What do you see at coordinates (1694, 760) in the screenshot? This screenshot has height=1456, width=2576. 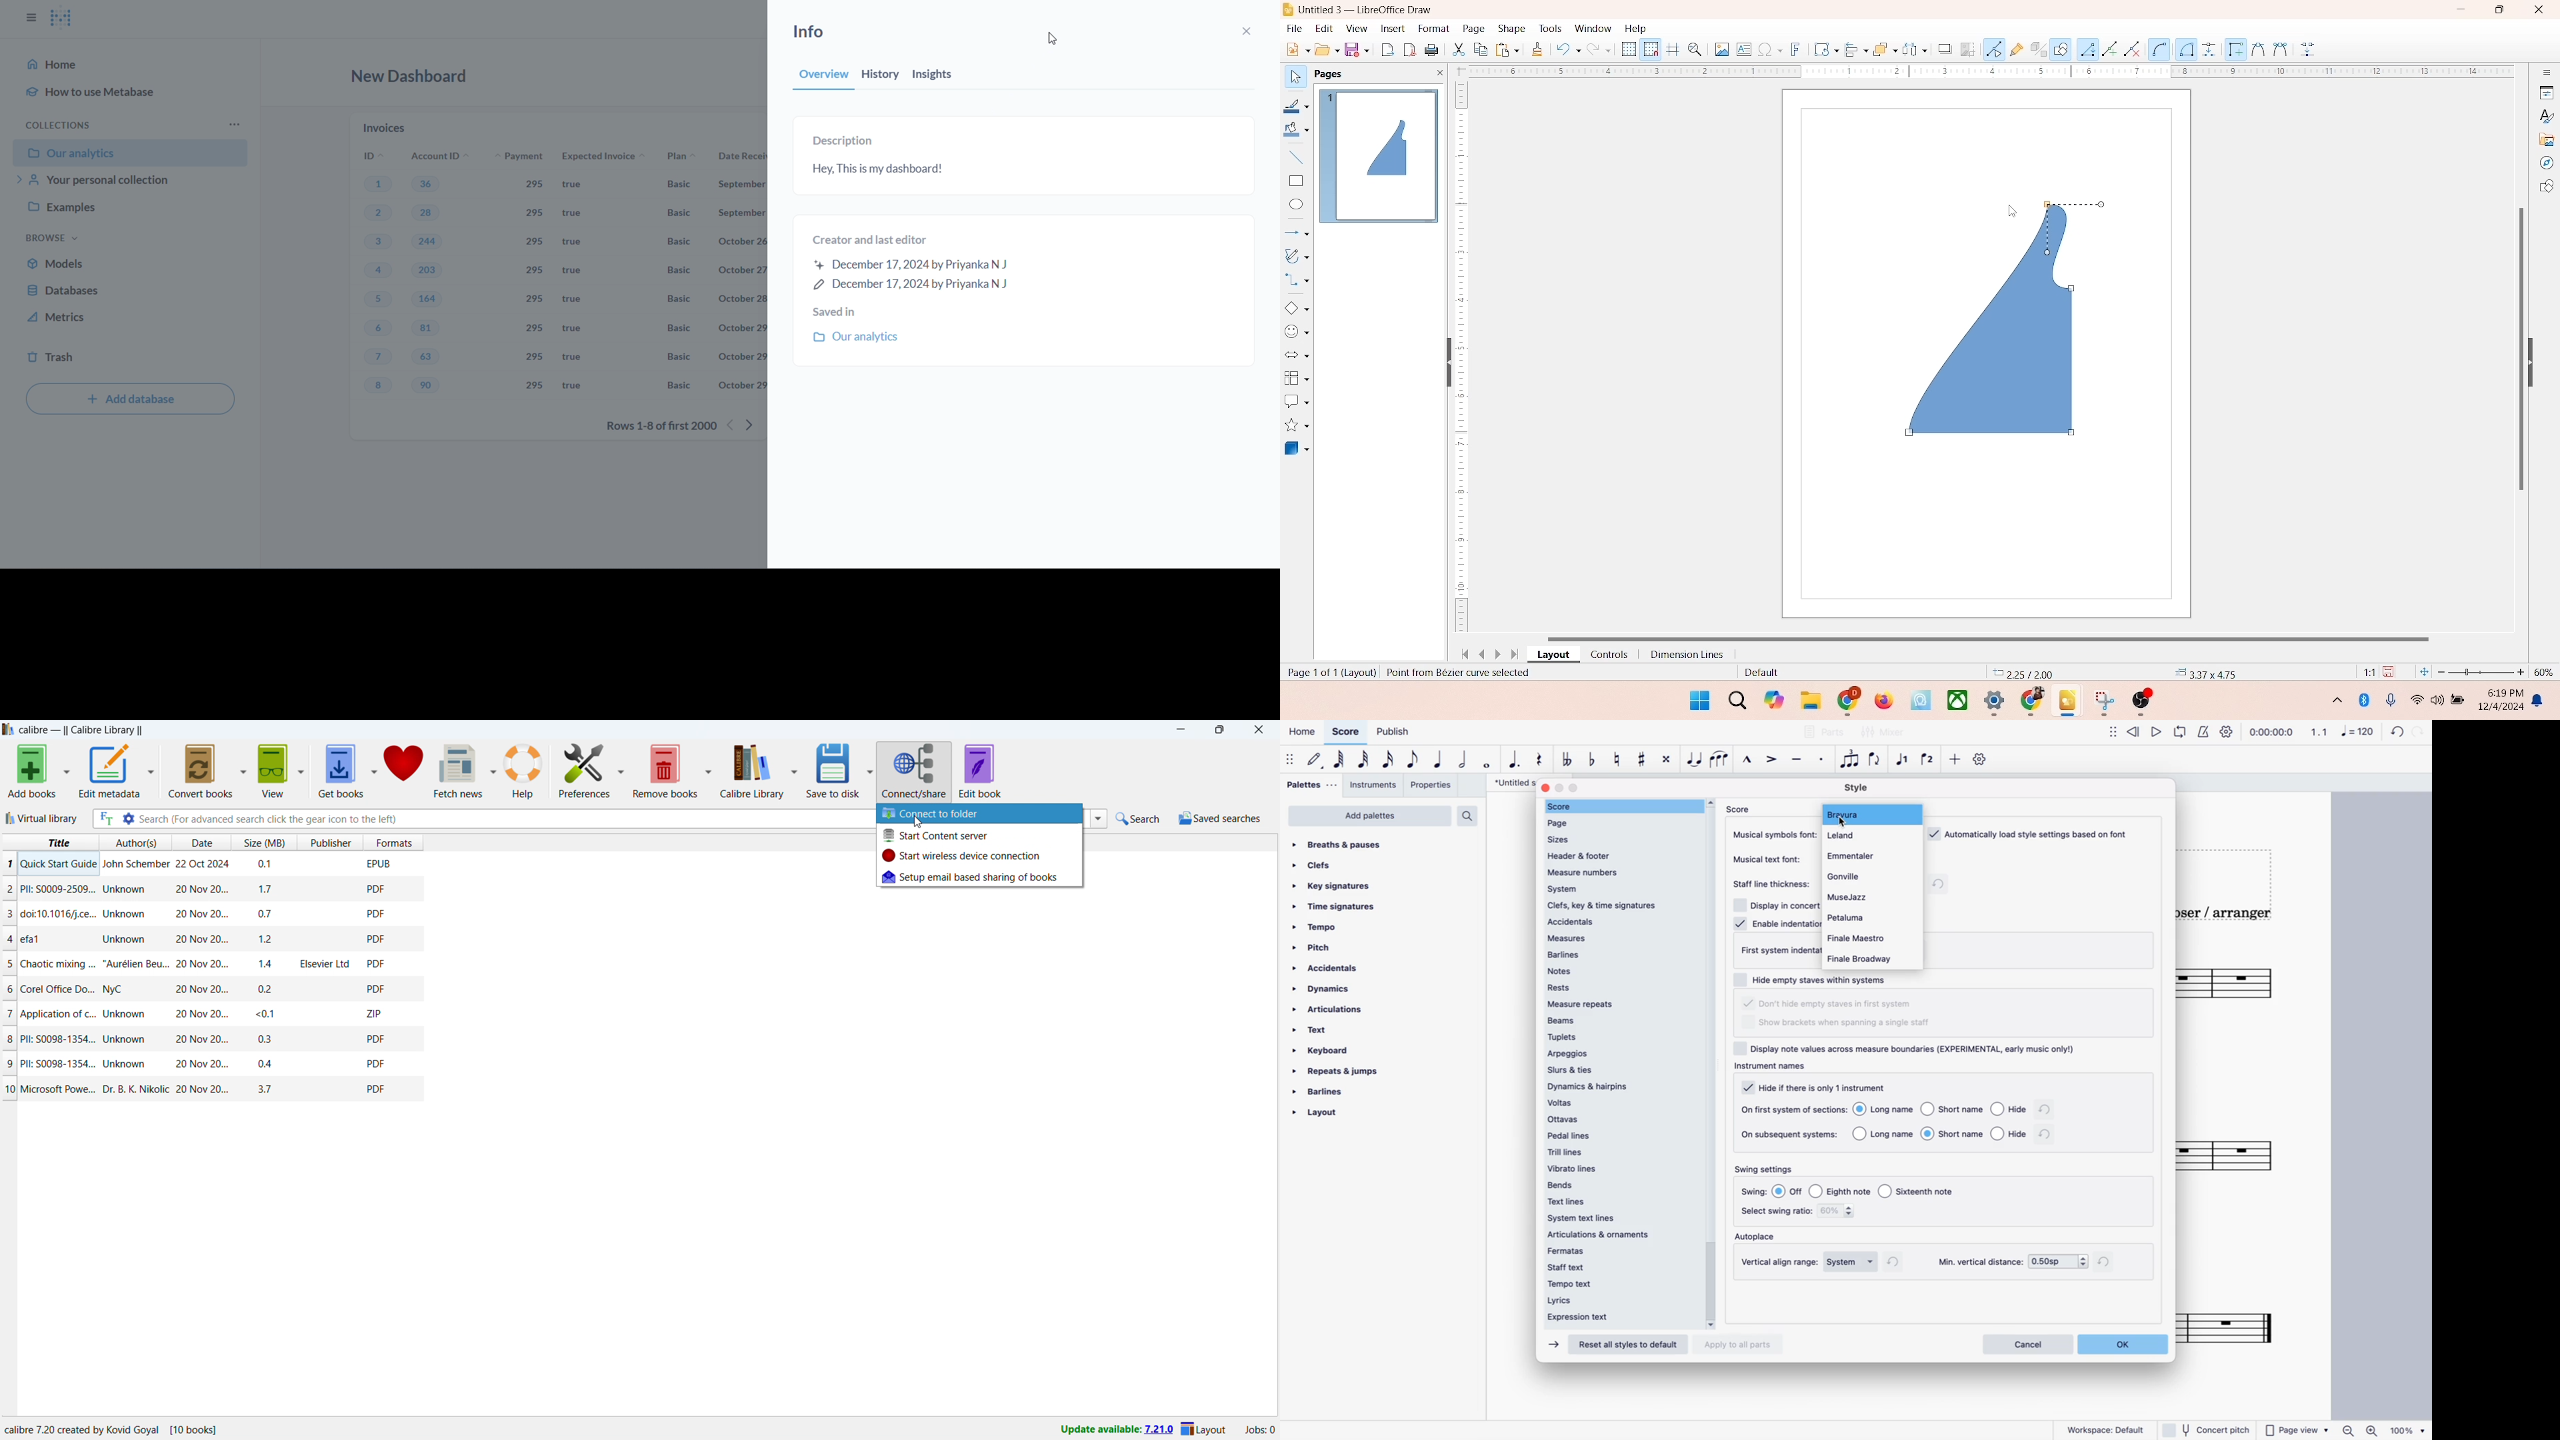 I see `Cursor` at bounding box center [1694, 760].